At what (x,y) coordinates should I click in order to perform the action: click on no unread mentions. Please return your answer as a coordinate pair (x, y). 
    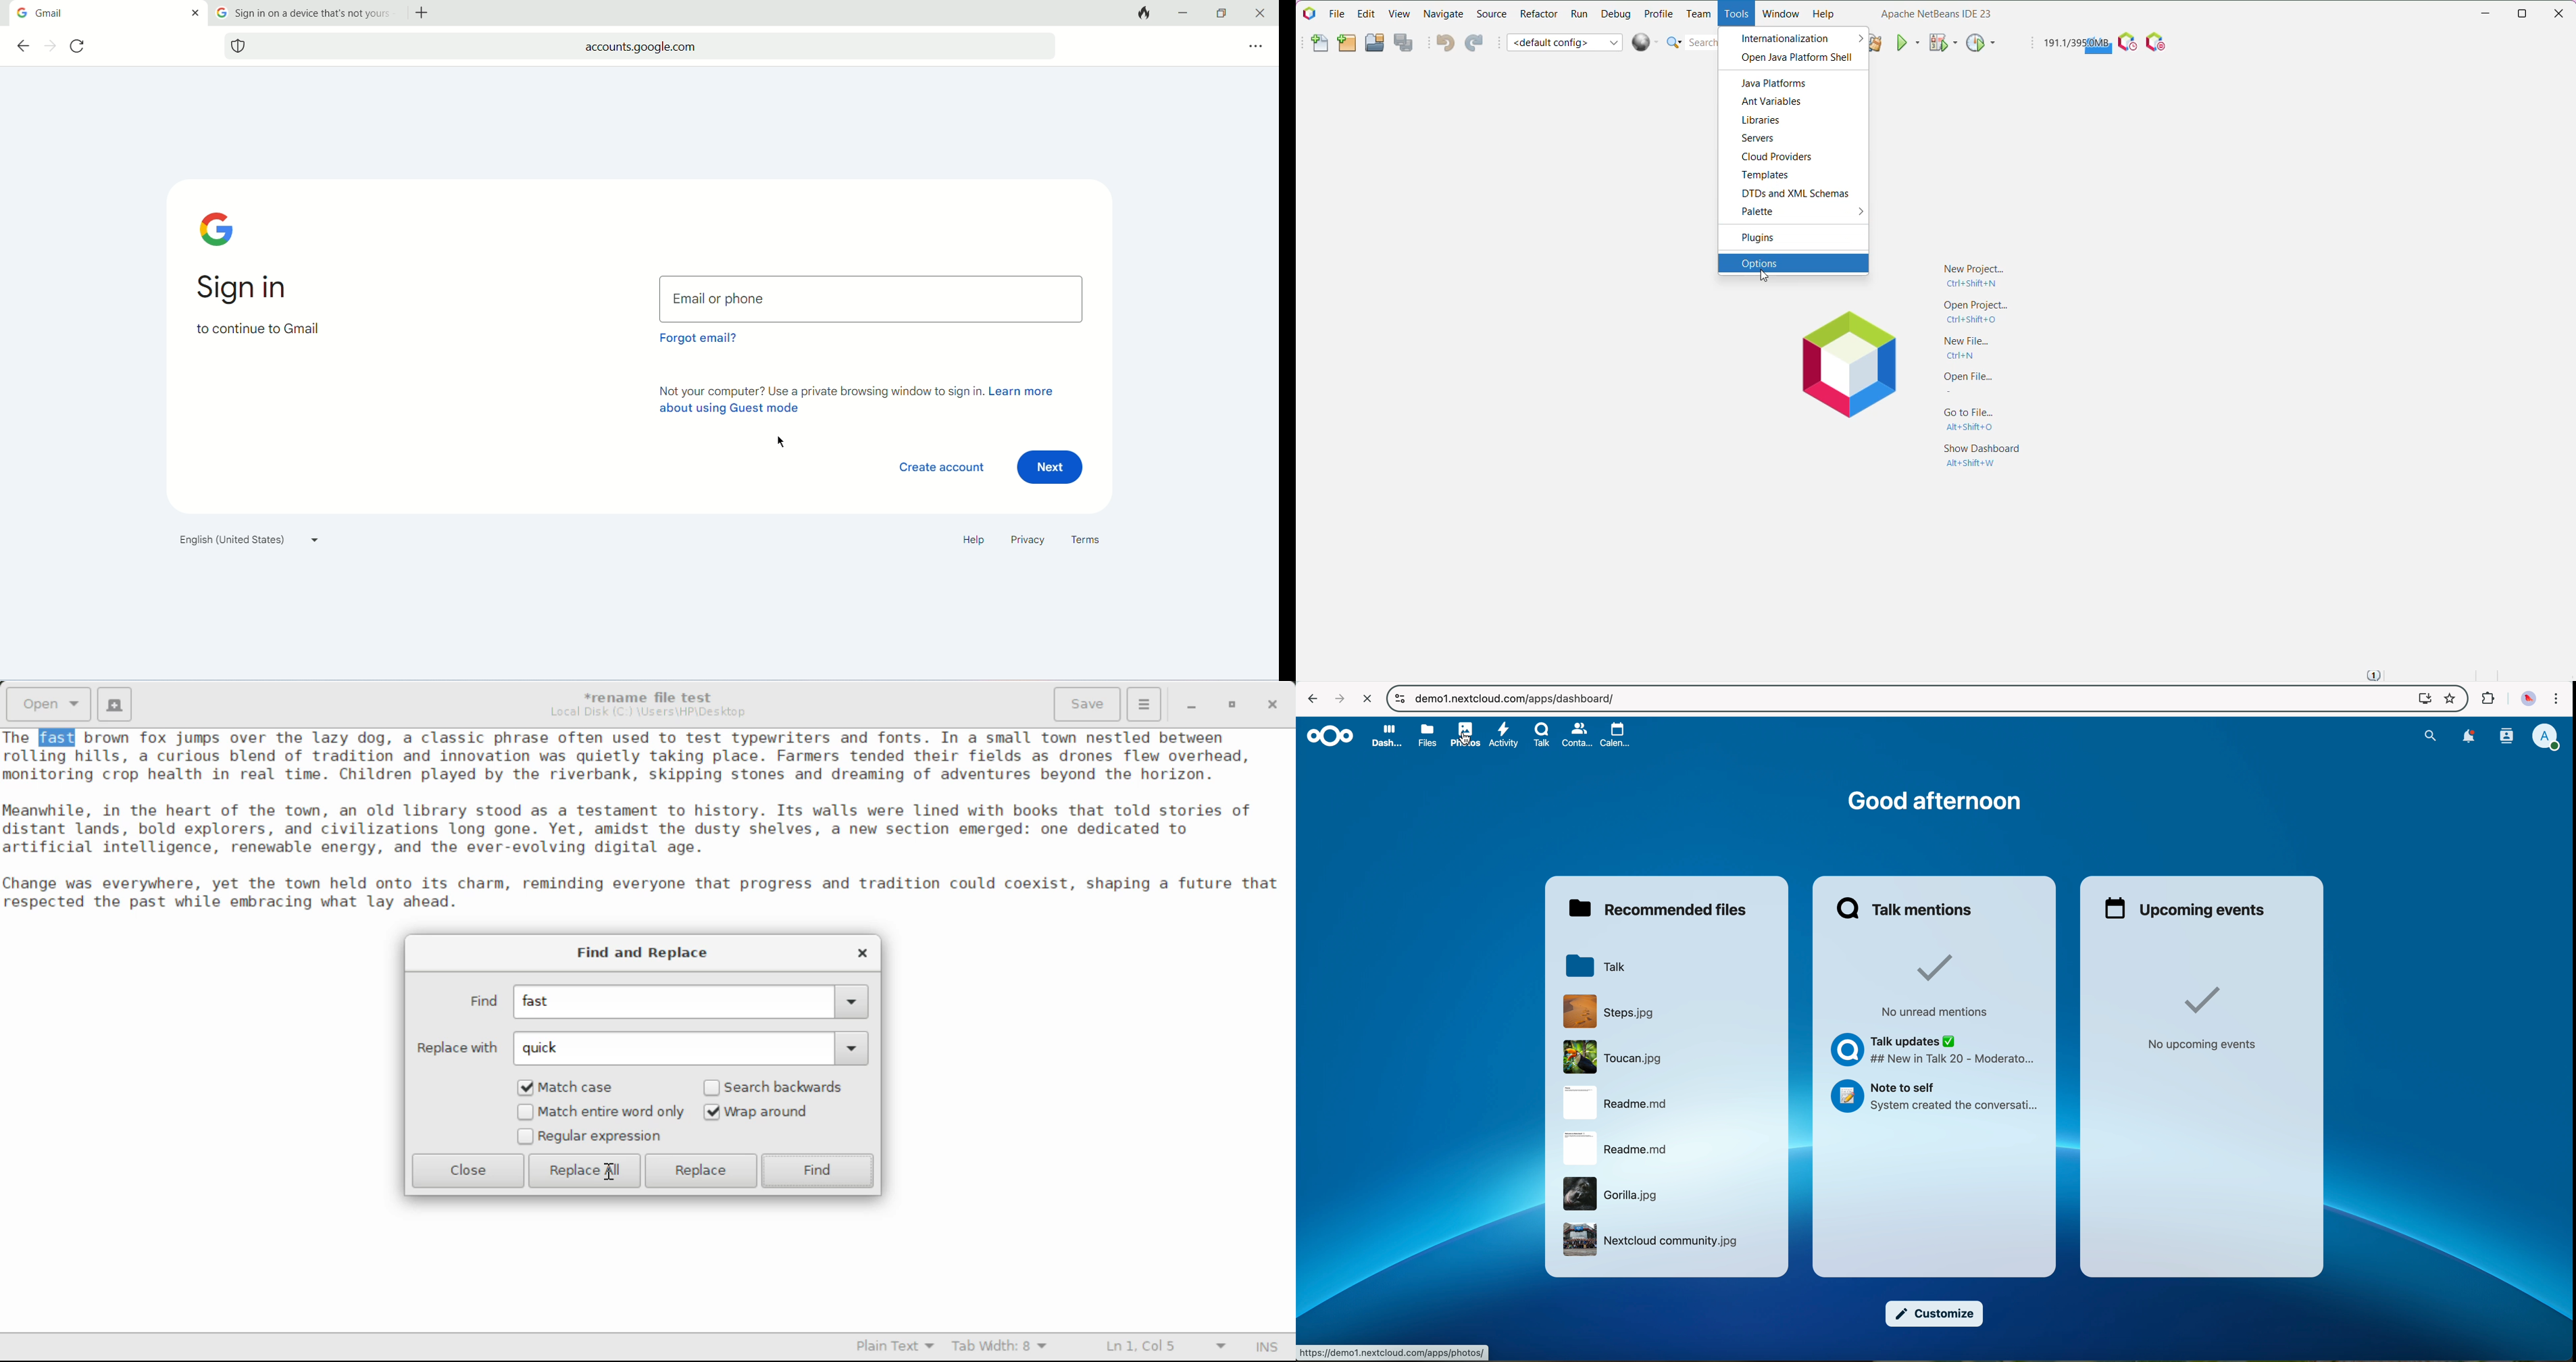
    Looking at the image, I should click on (1938, 985).